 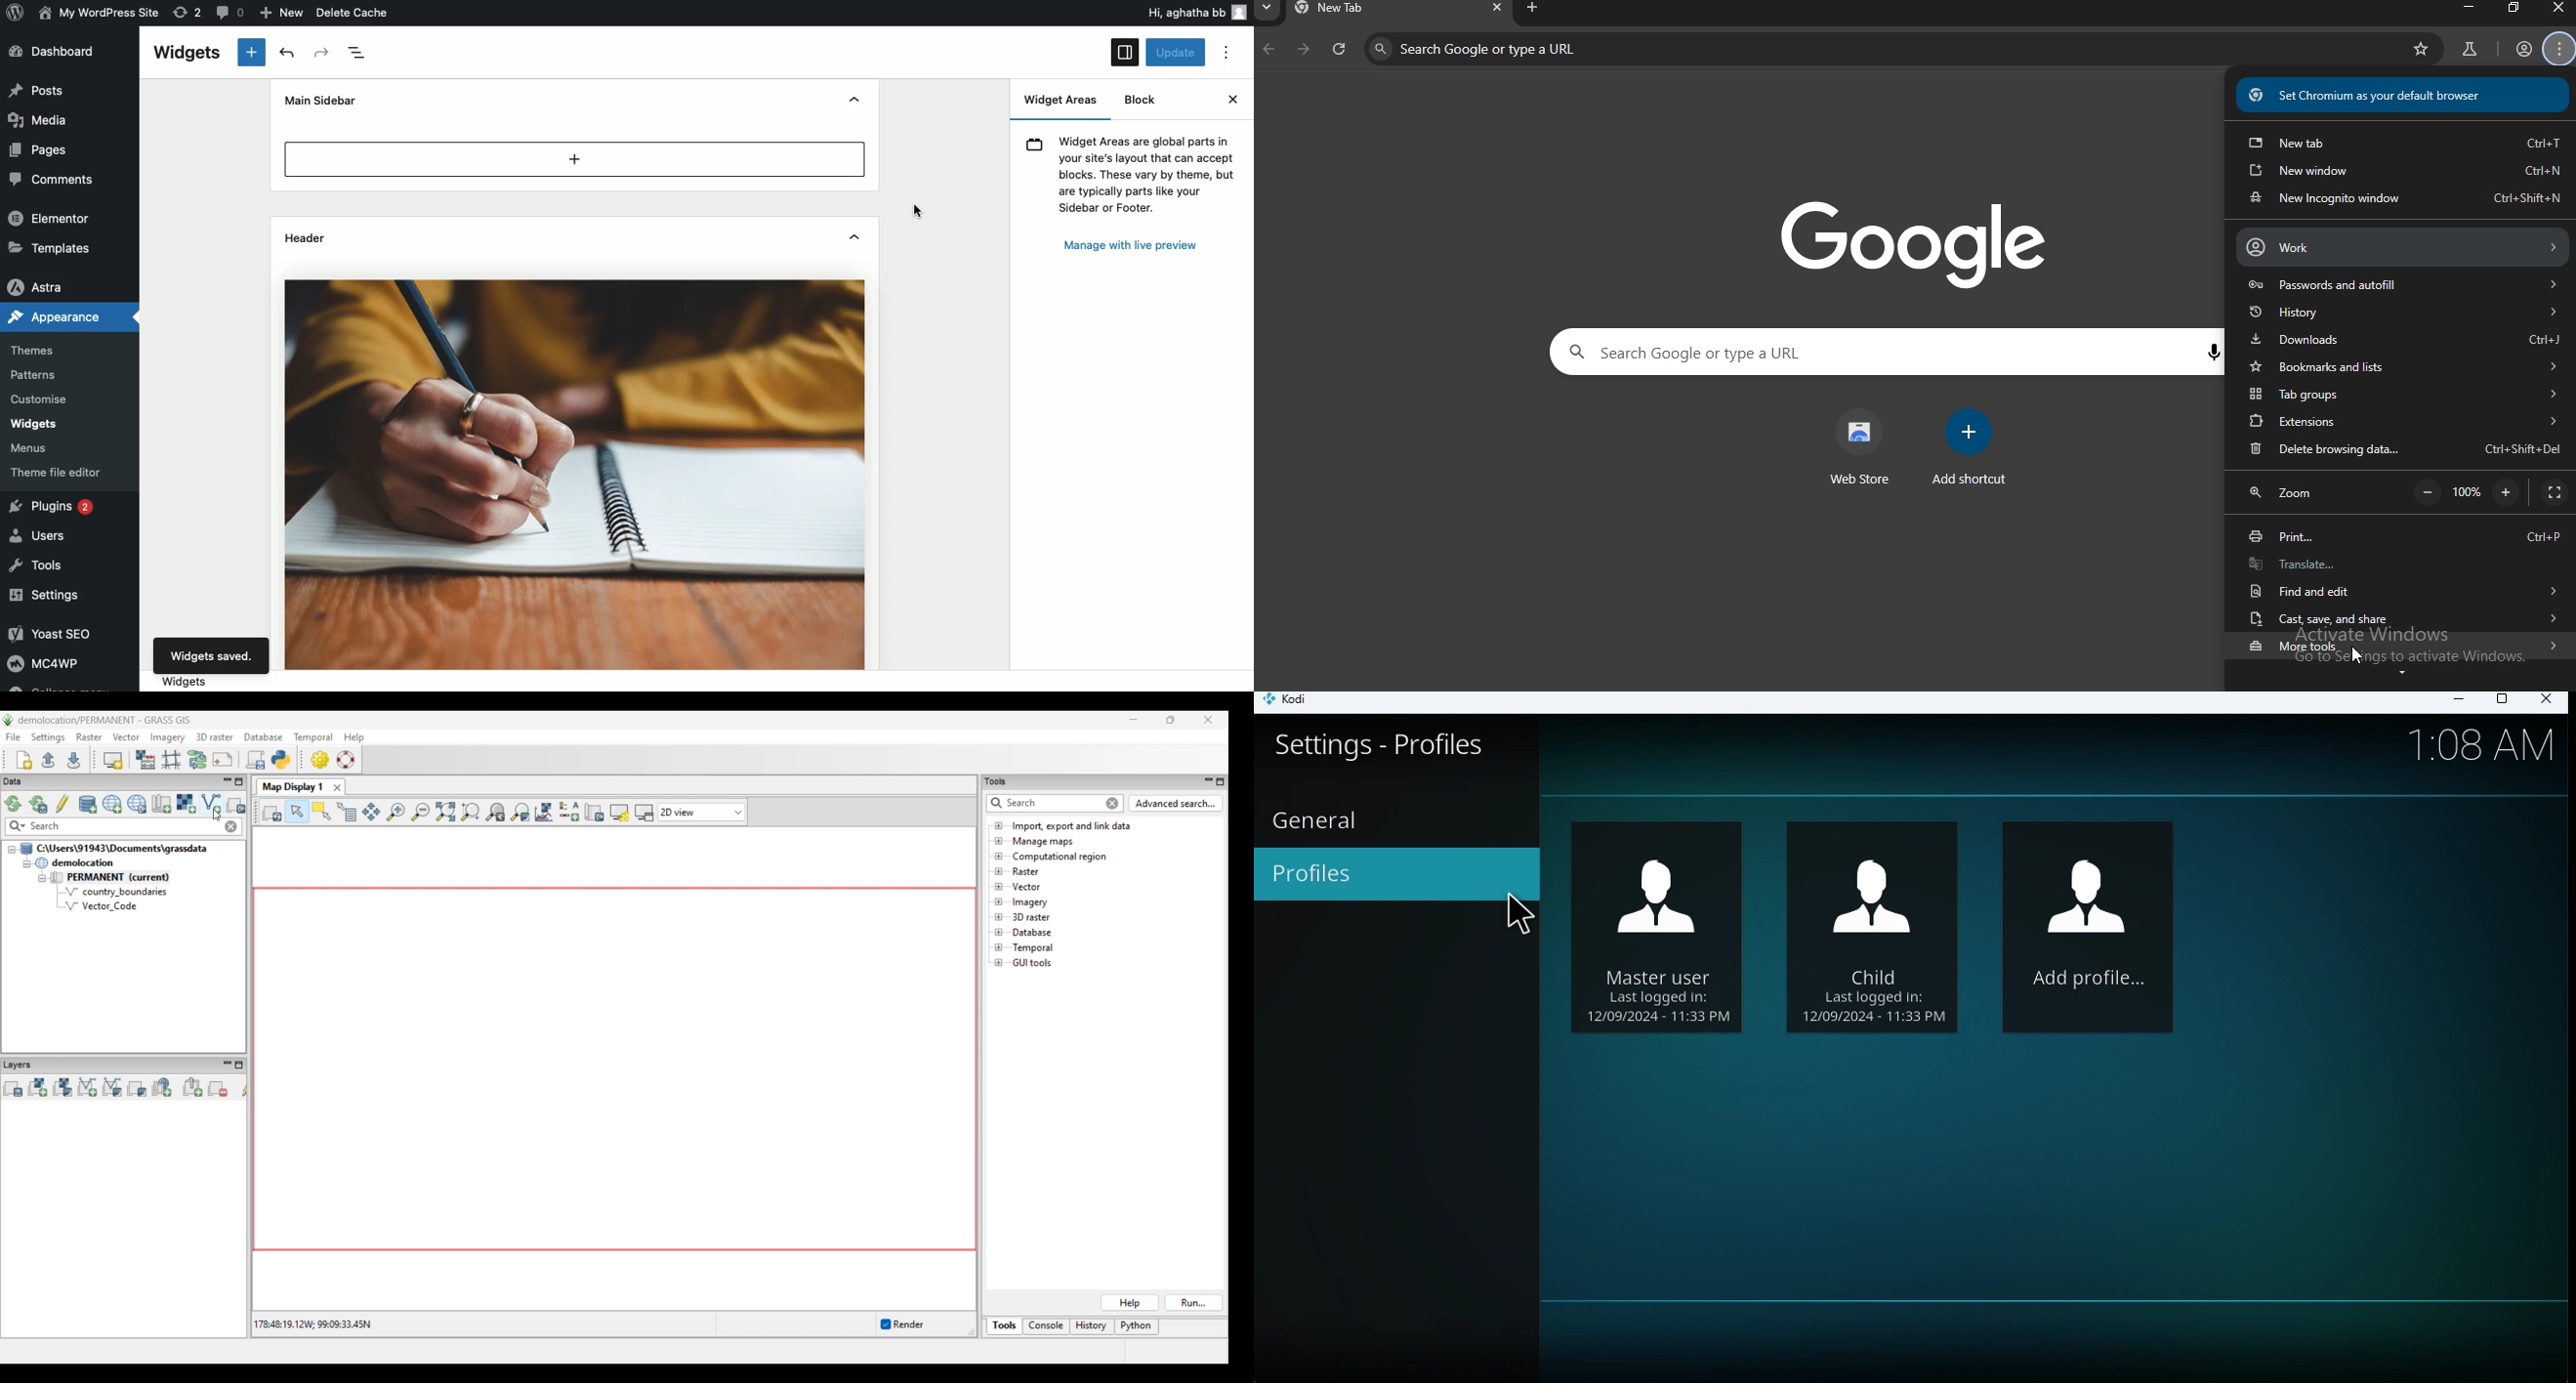 What do you see at coordinates (2544, 702) in the screenshot?
I see `Close` at bounding box center [2544, 702].